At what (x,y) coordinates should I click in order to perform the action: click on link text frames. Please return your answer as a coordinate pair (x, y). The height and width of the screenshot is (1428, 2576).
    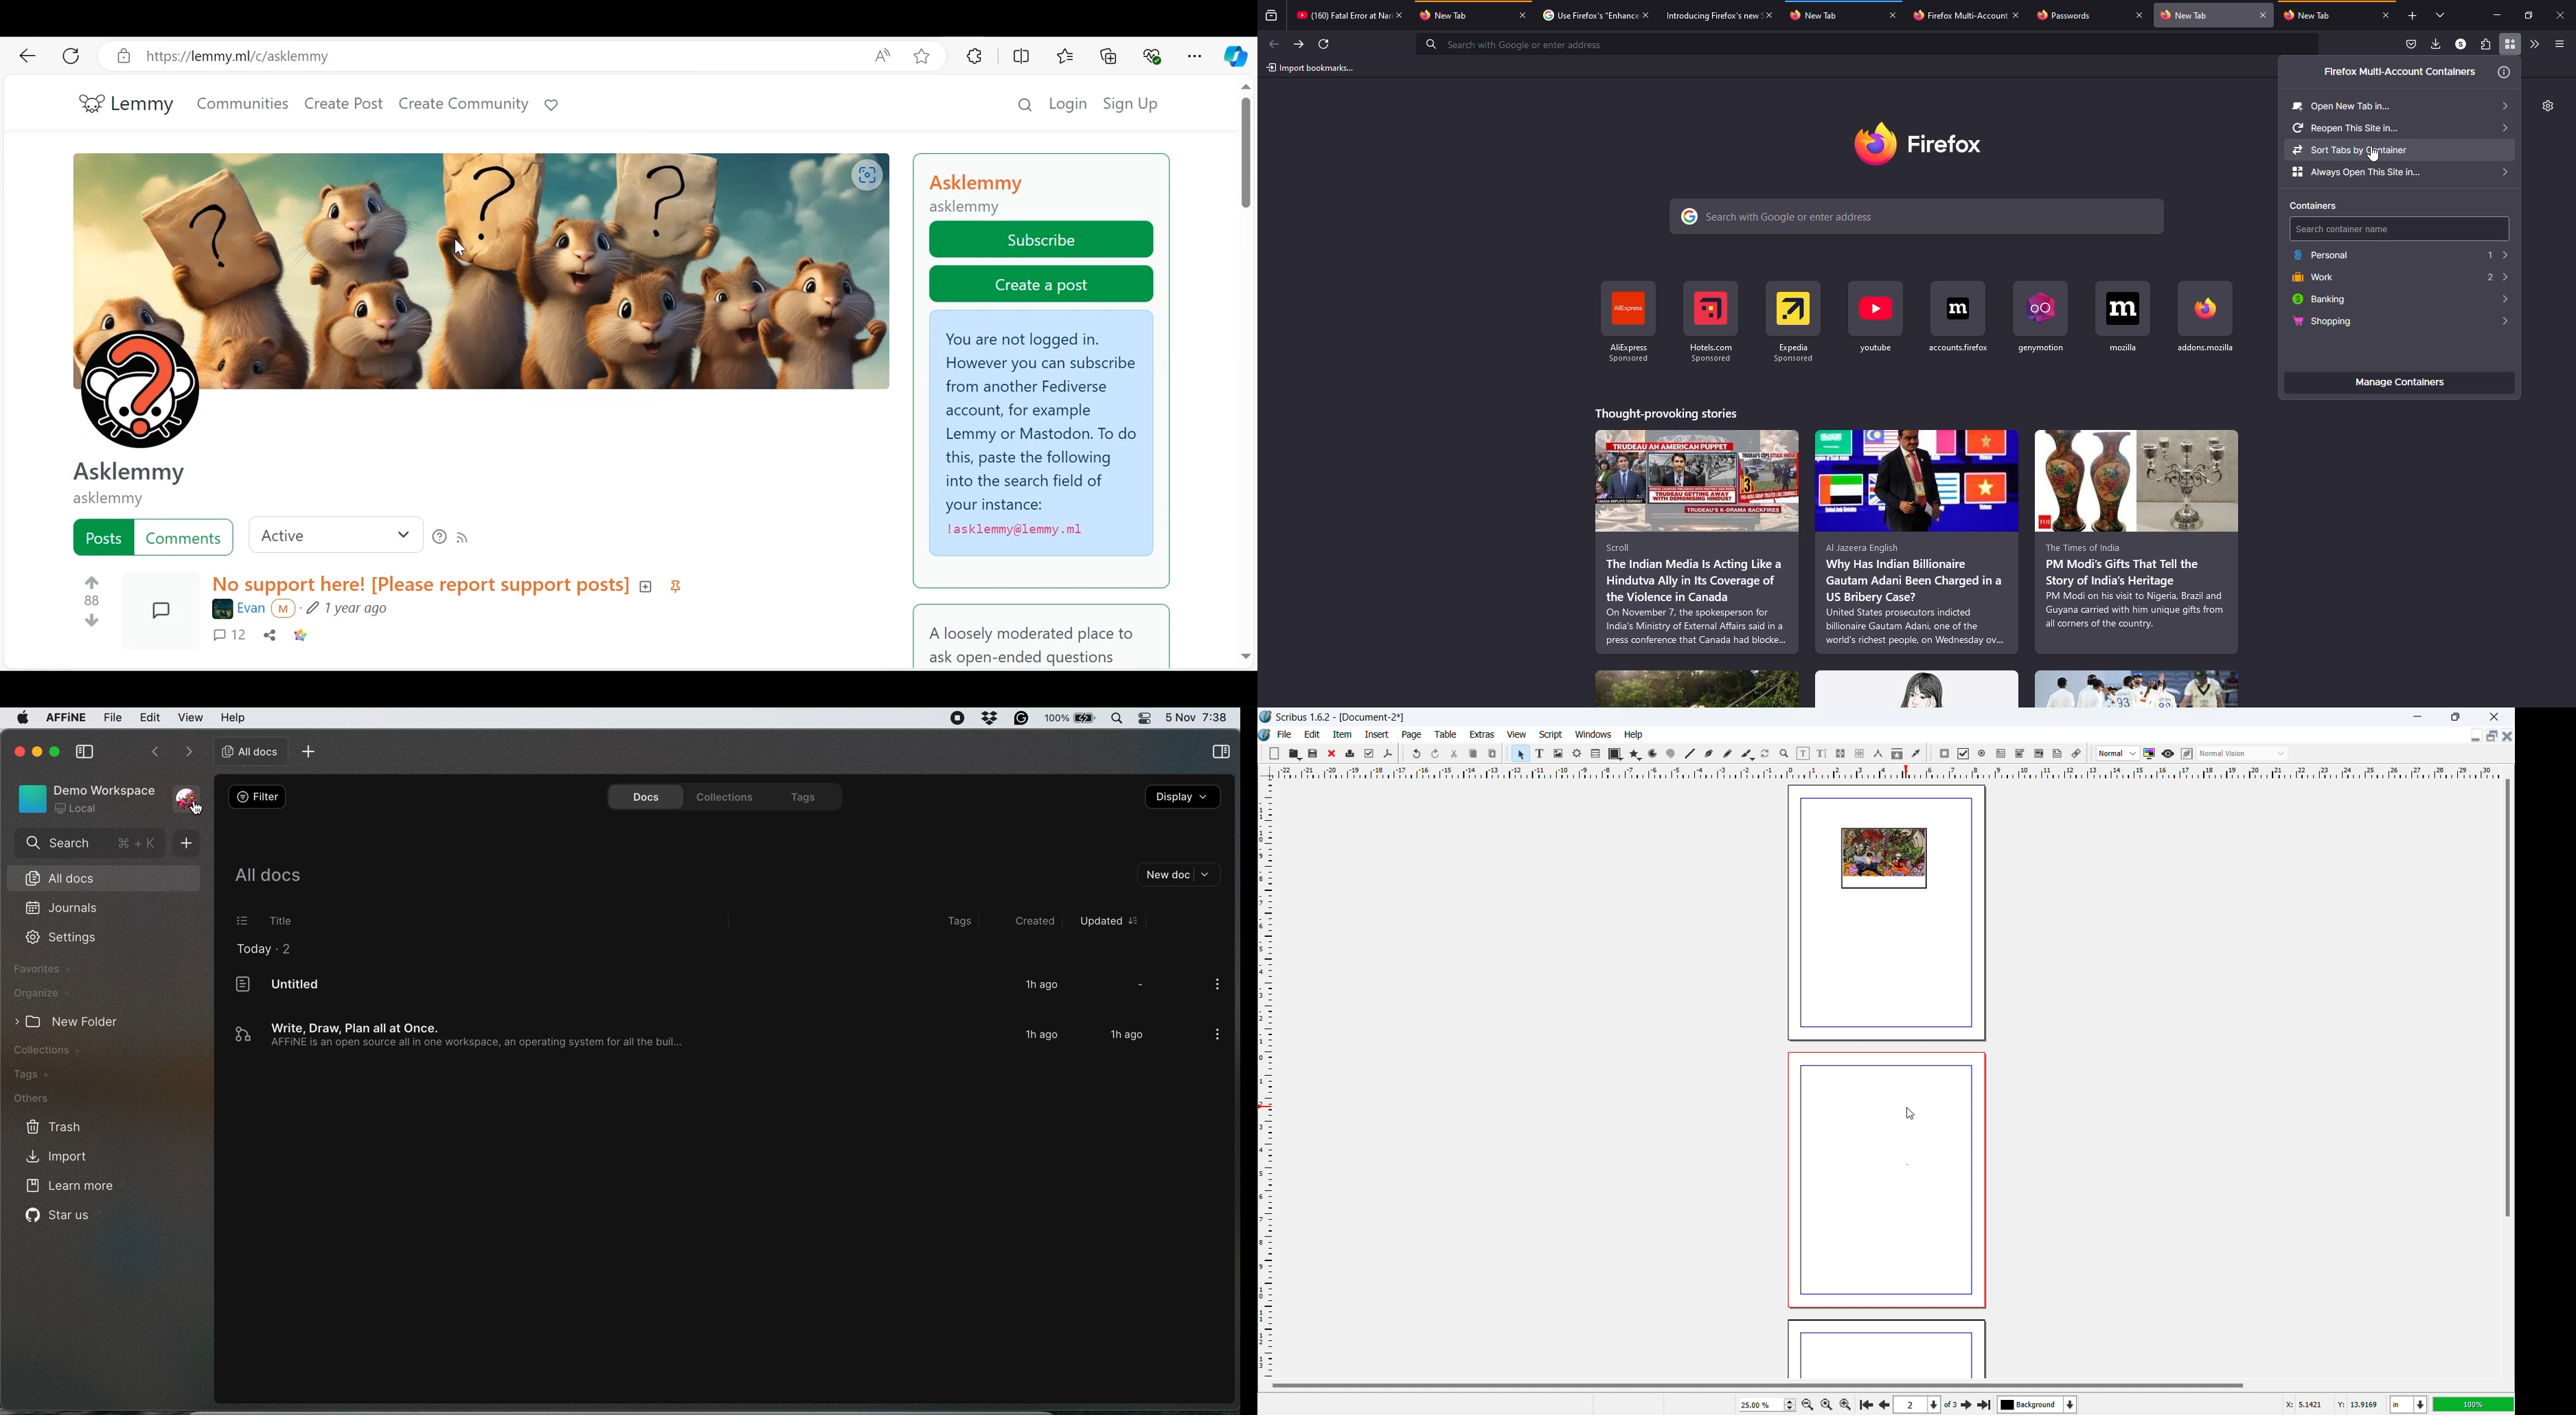
    Looking at the image, I should click on (1841, 754).